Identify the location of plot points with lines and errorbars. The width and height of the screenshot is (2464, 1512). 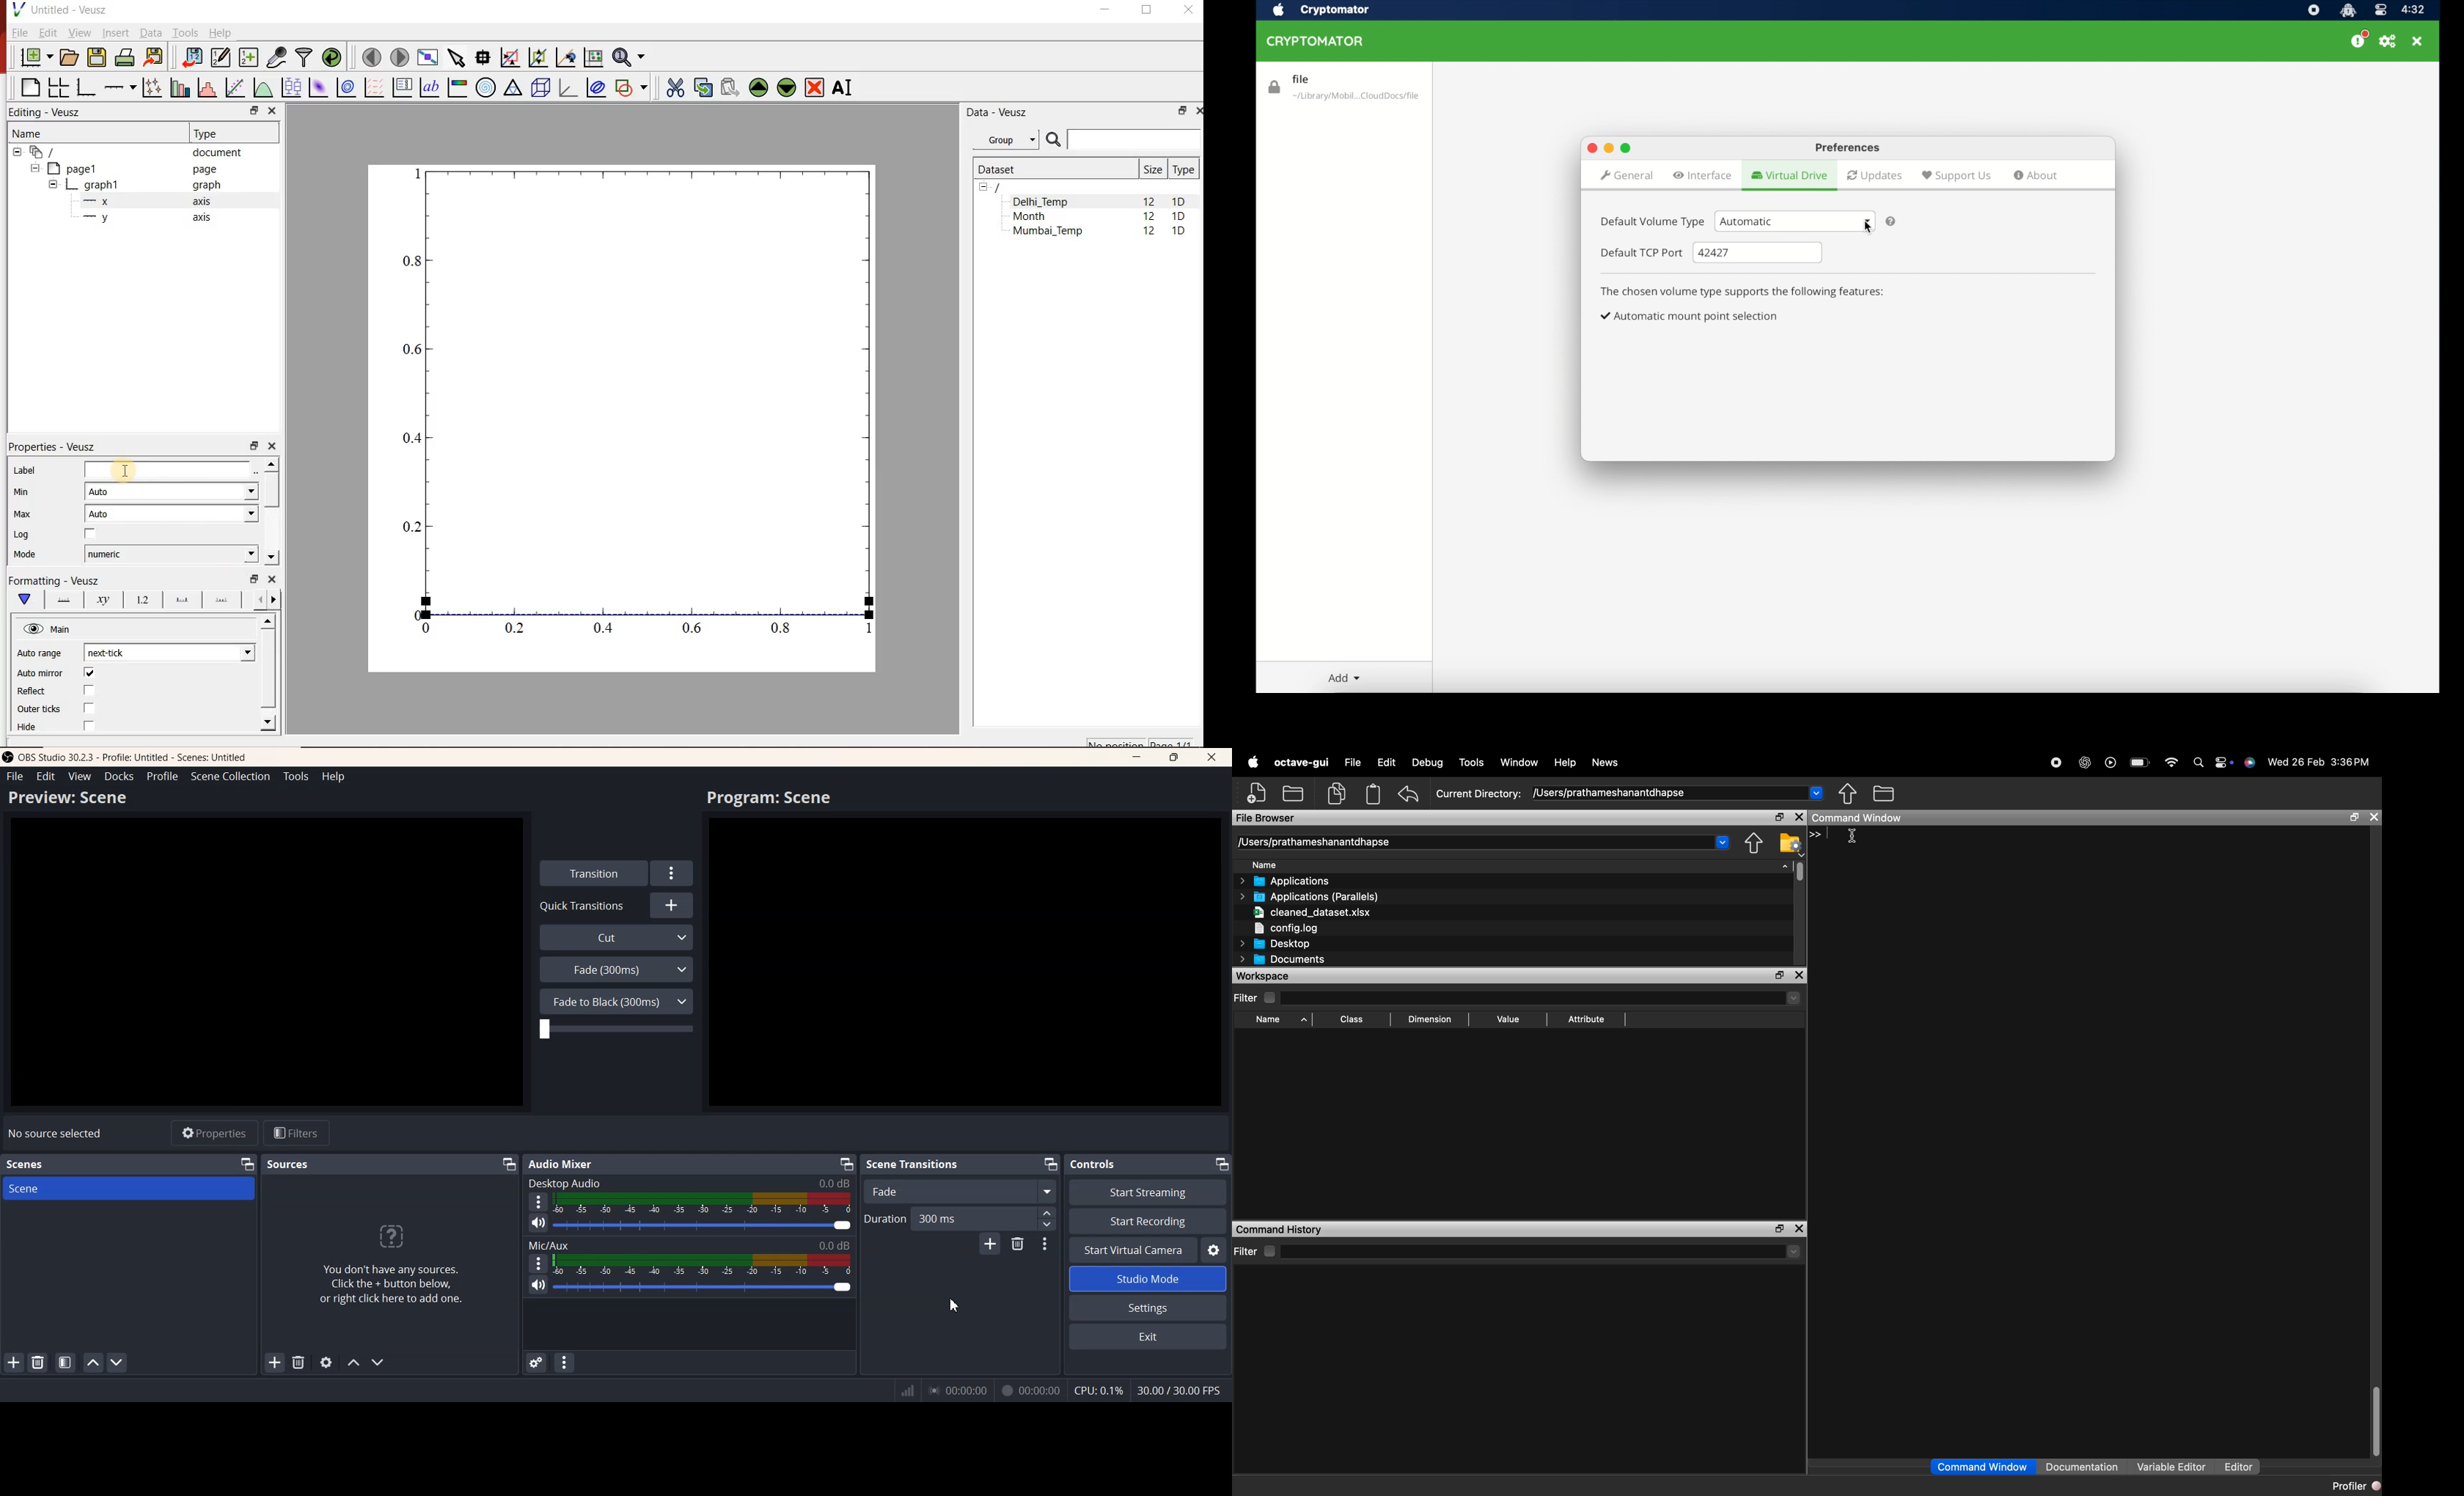
(150, 88).